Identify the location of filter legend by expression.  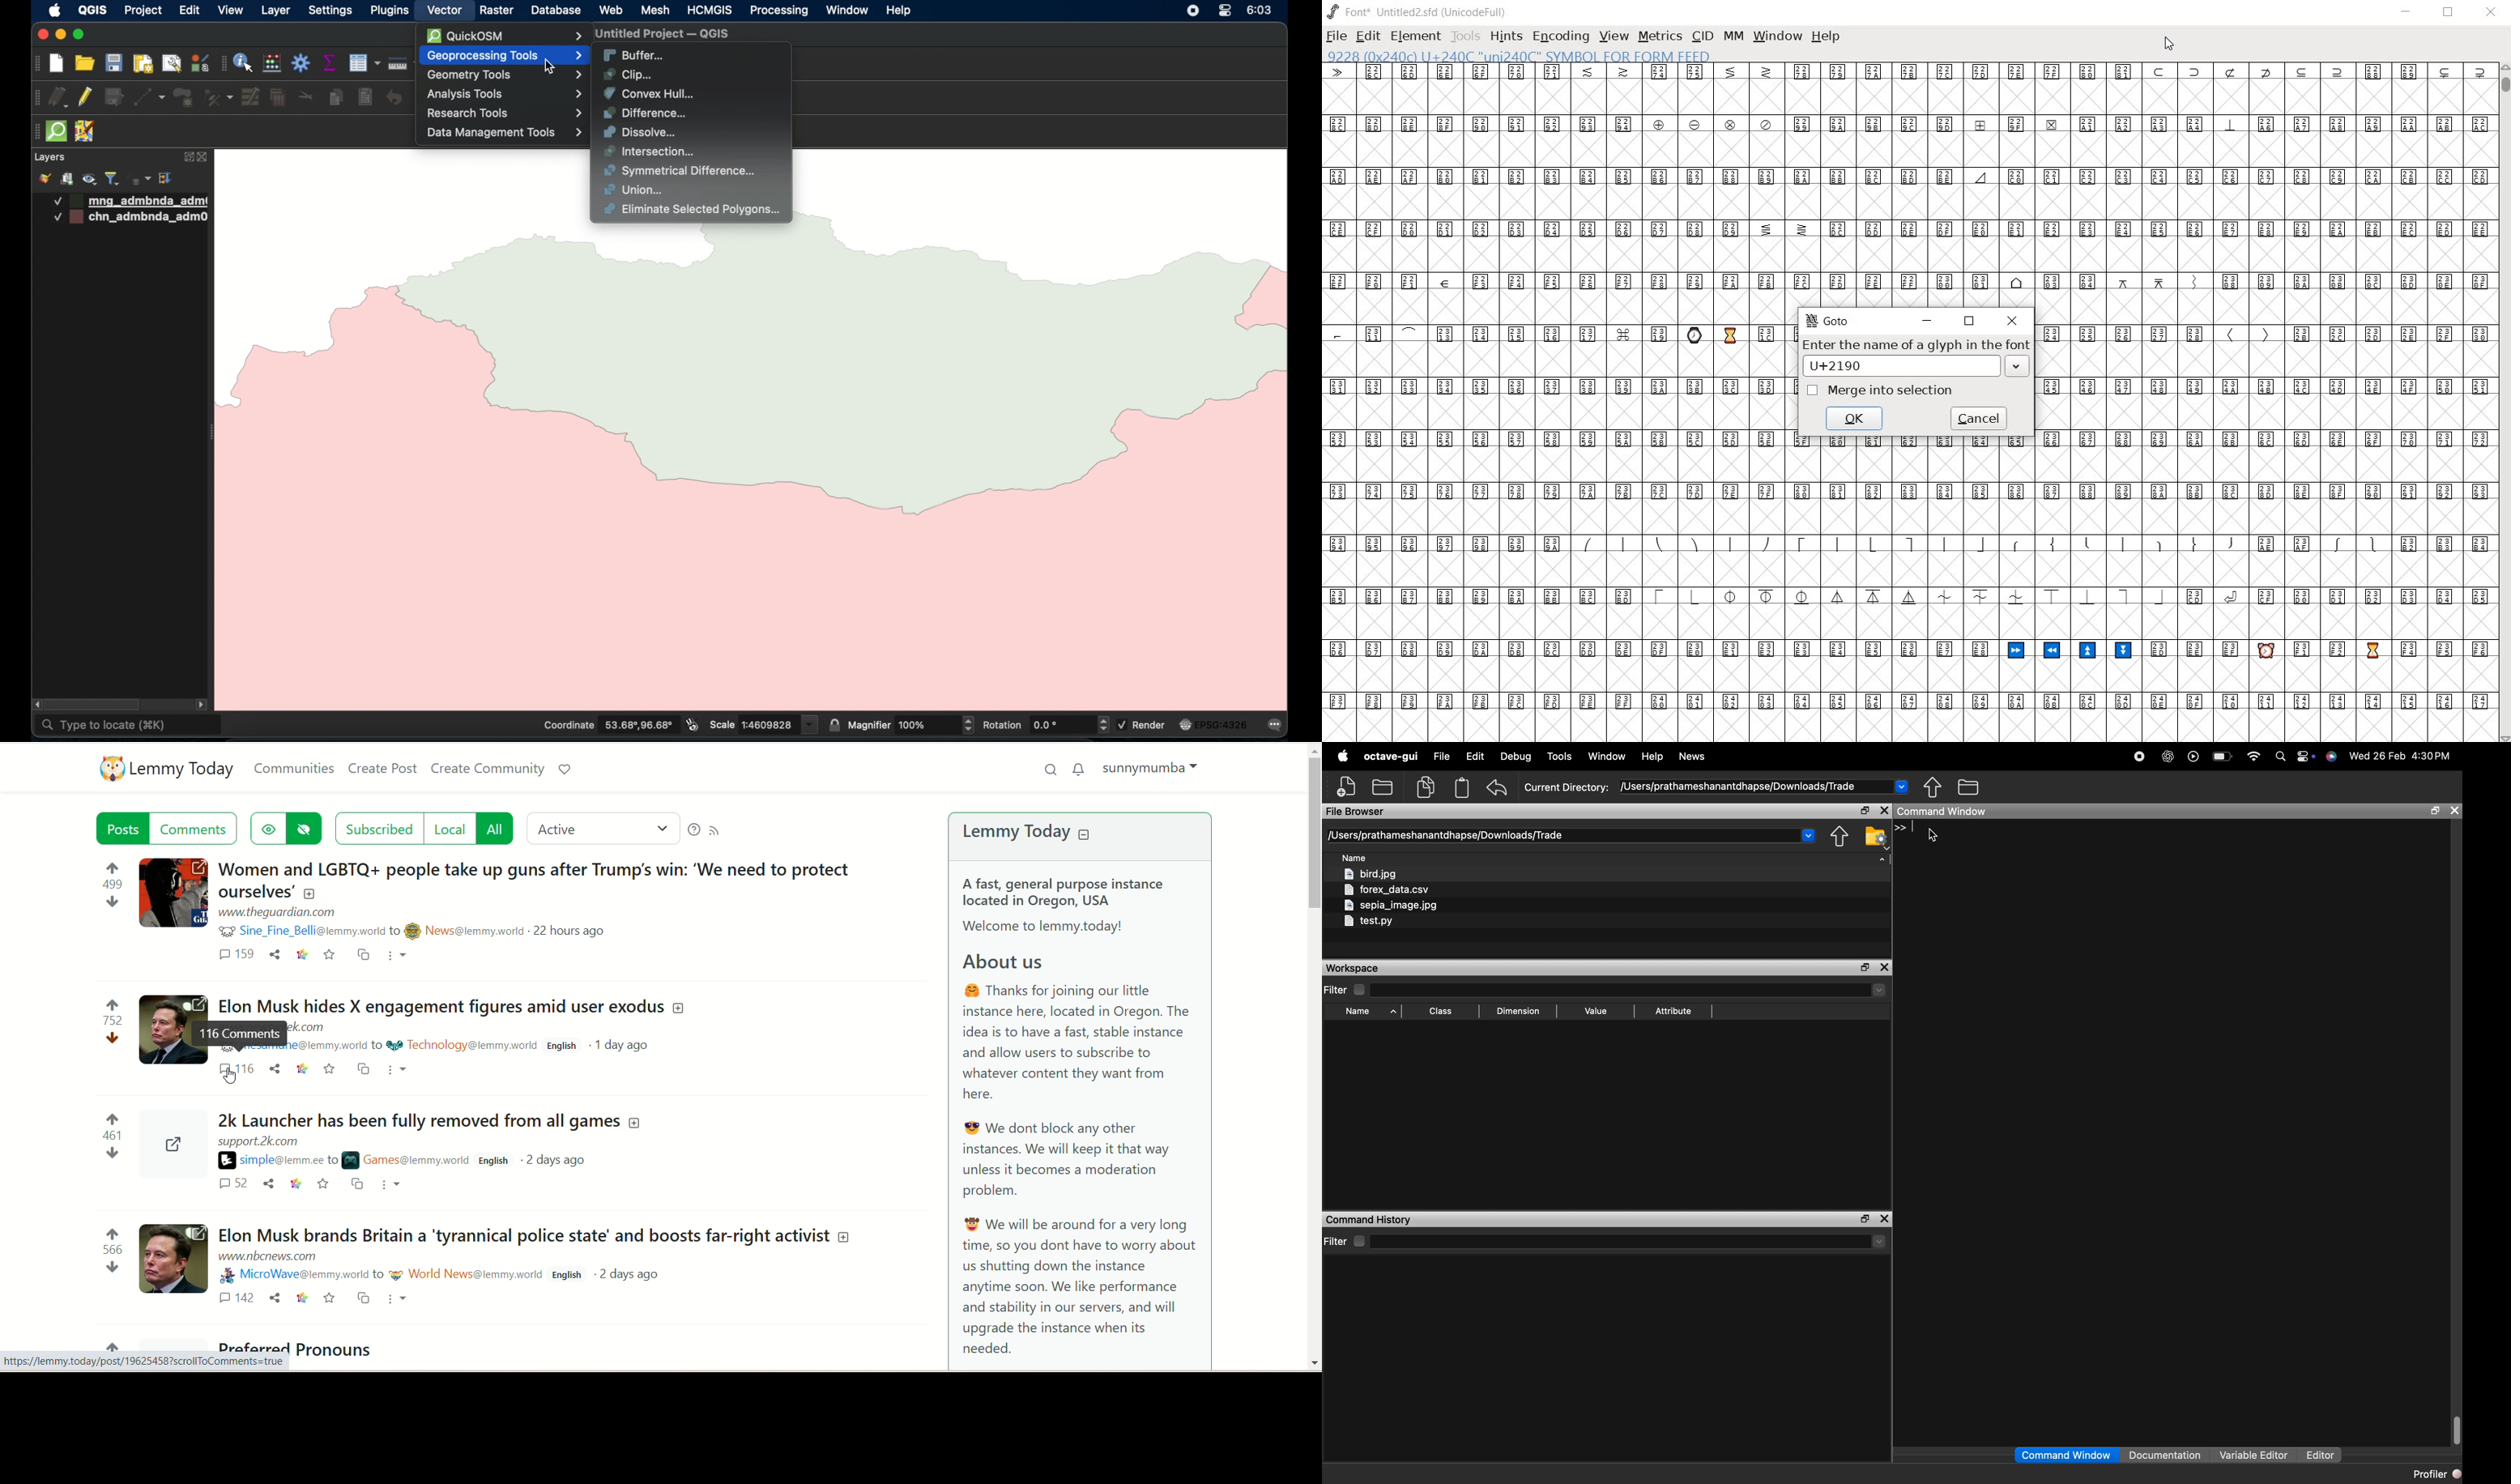
(140, 179).